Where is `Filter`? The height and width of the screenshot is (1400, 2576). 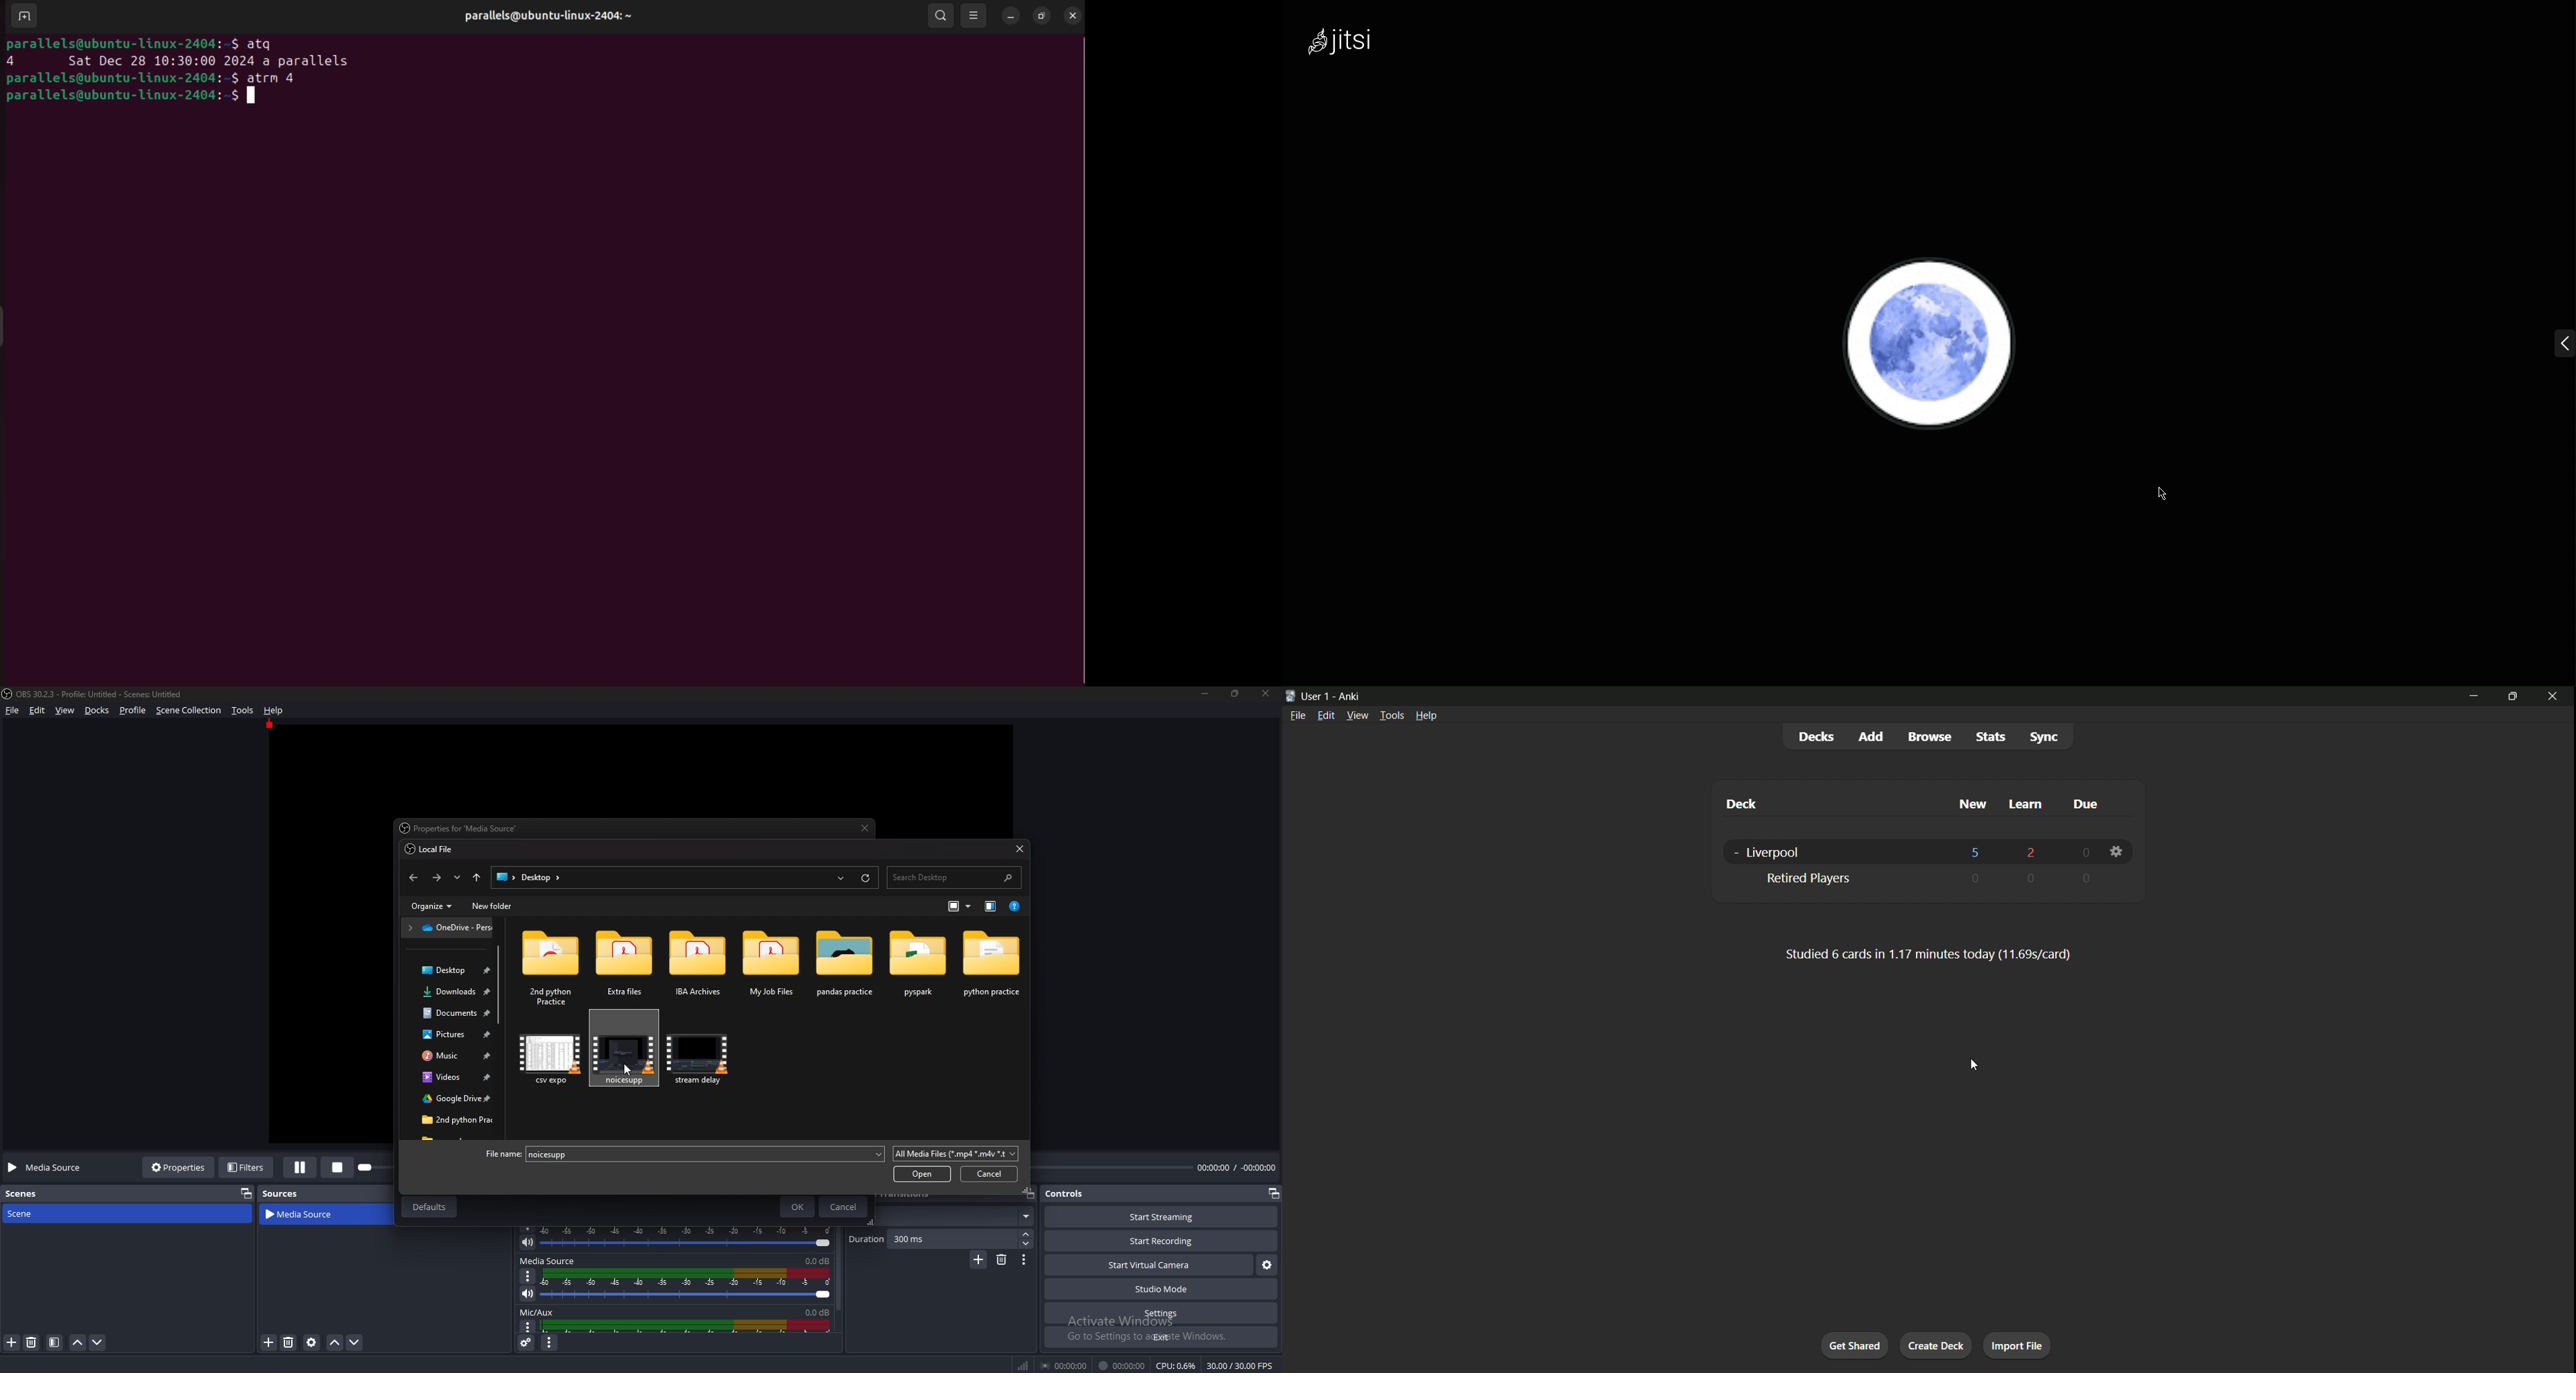 Filter is located at coordinates (55, 1343).